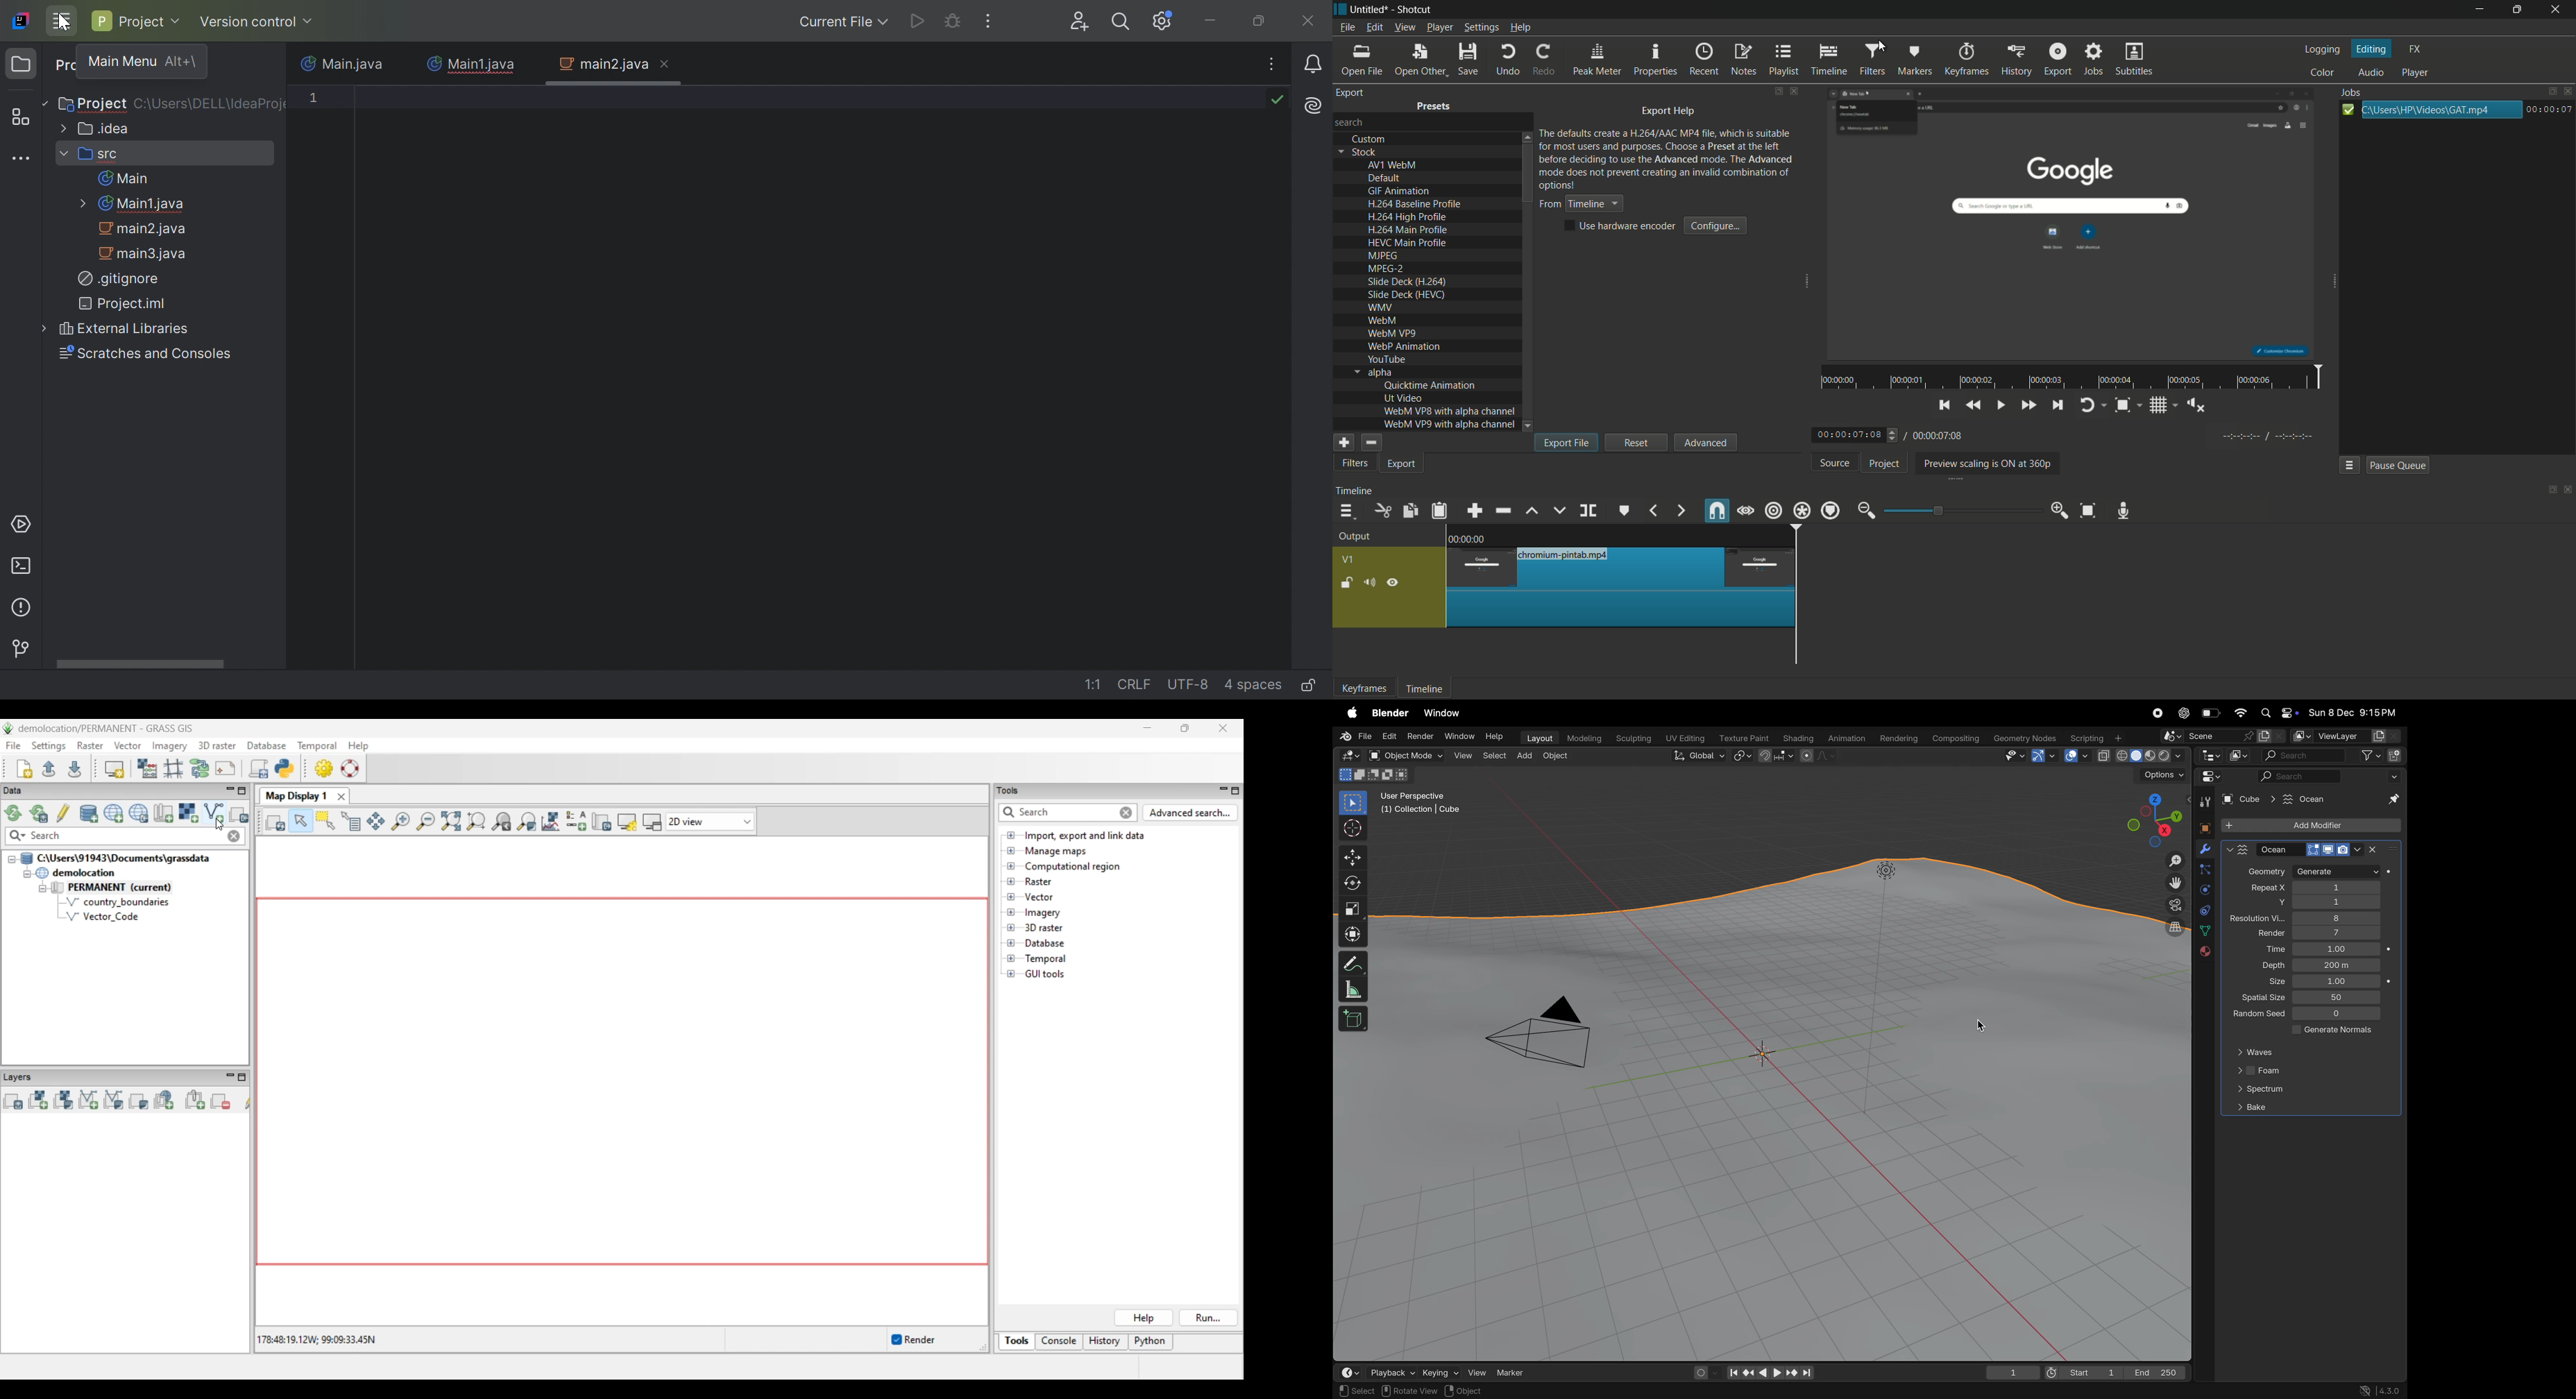  I want to click on 0, so click(2339, 1015).